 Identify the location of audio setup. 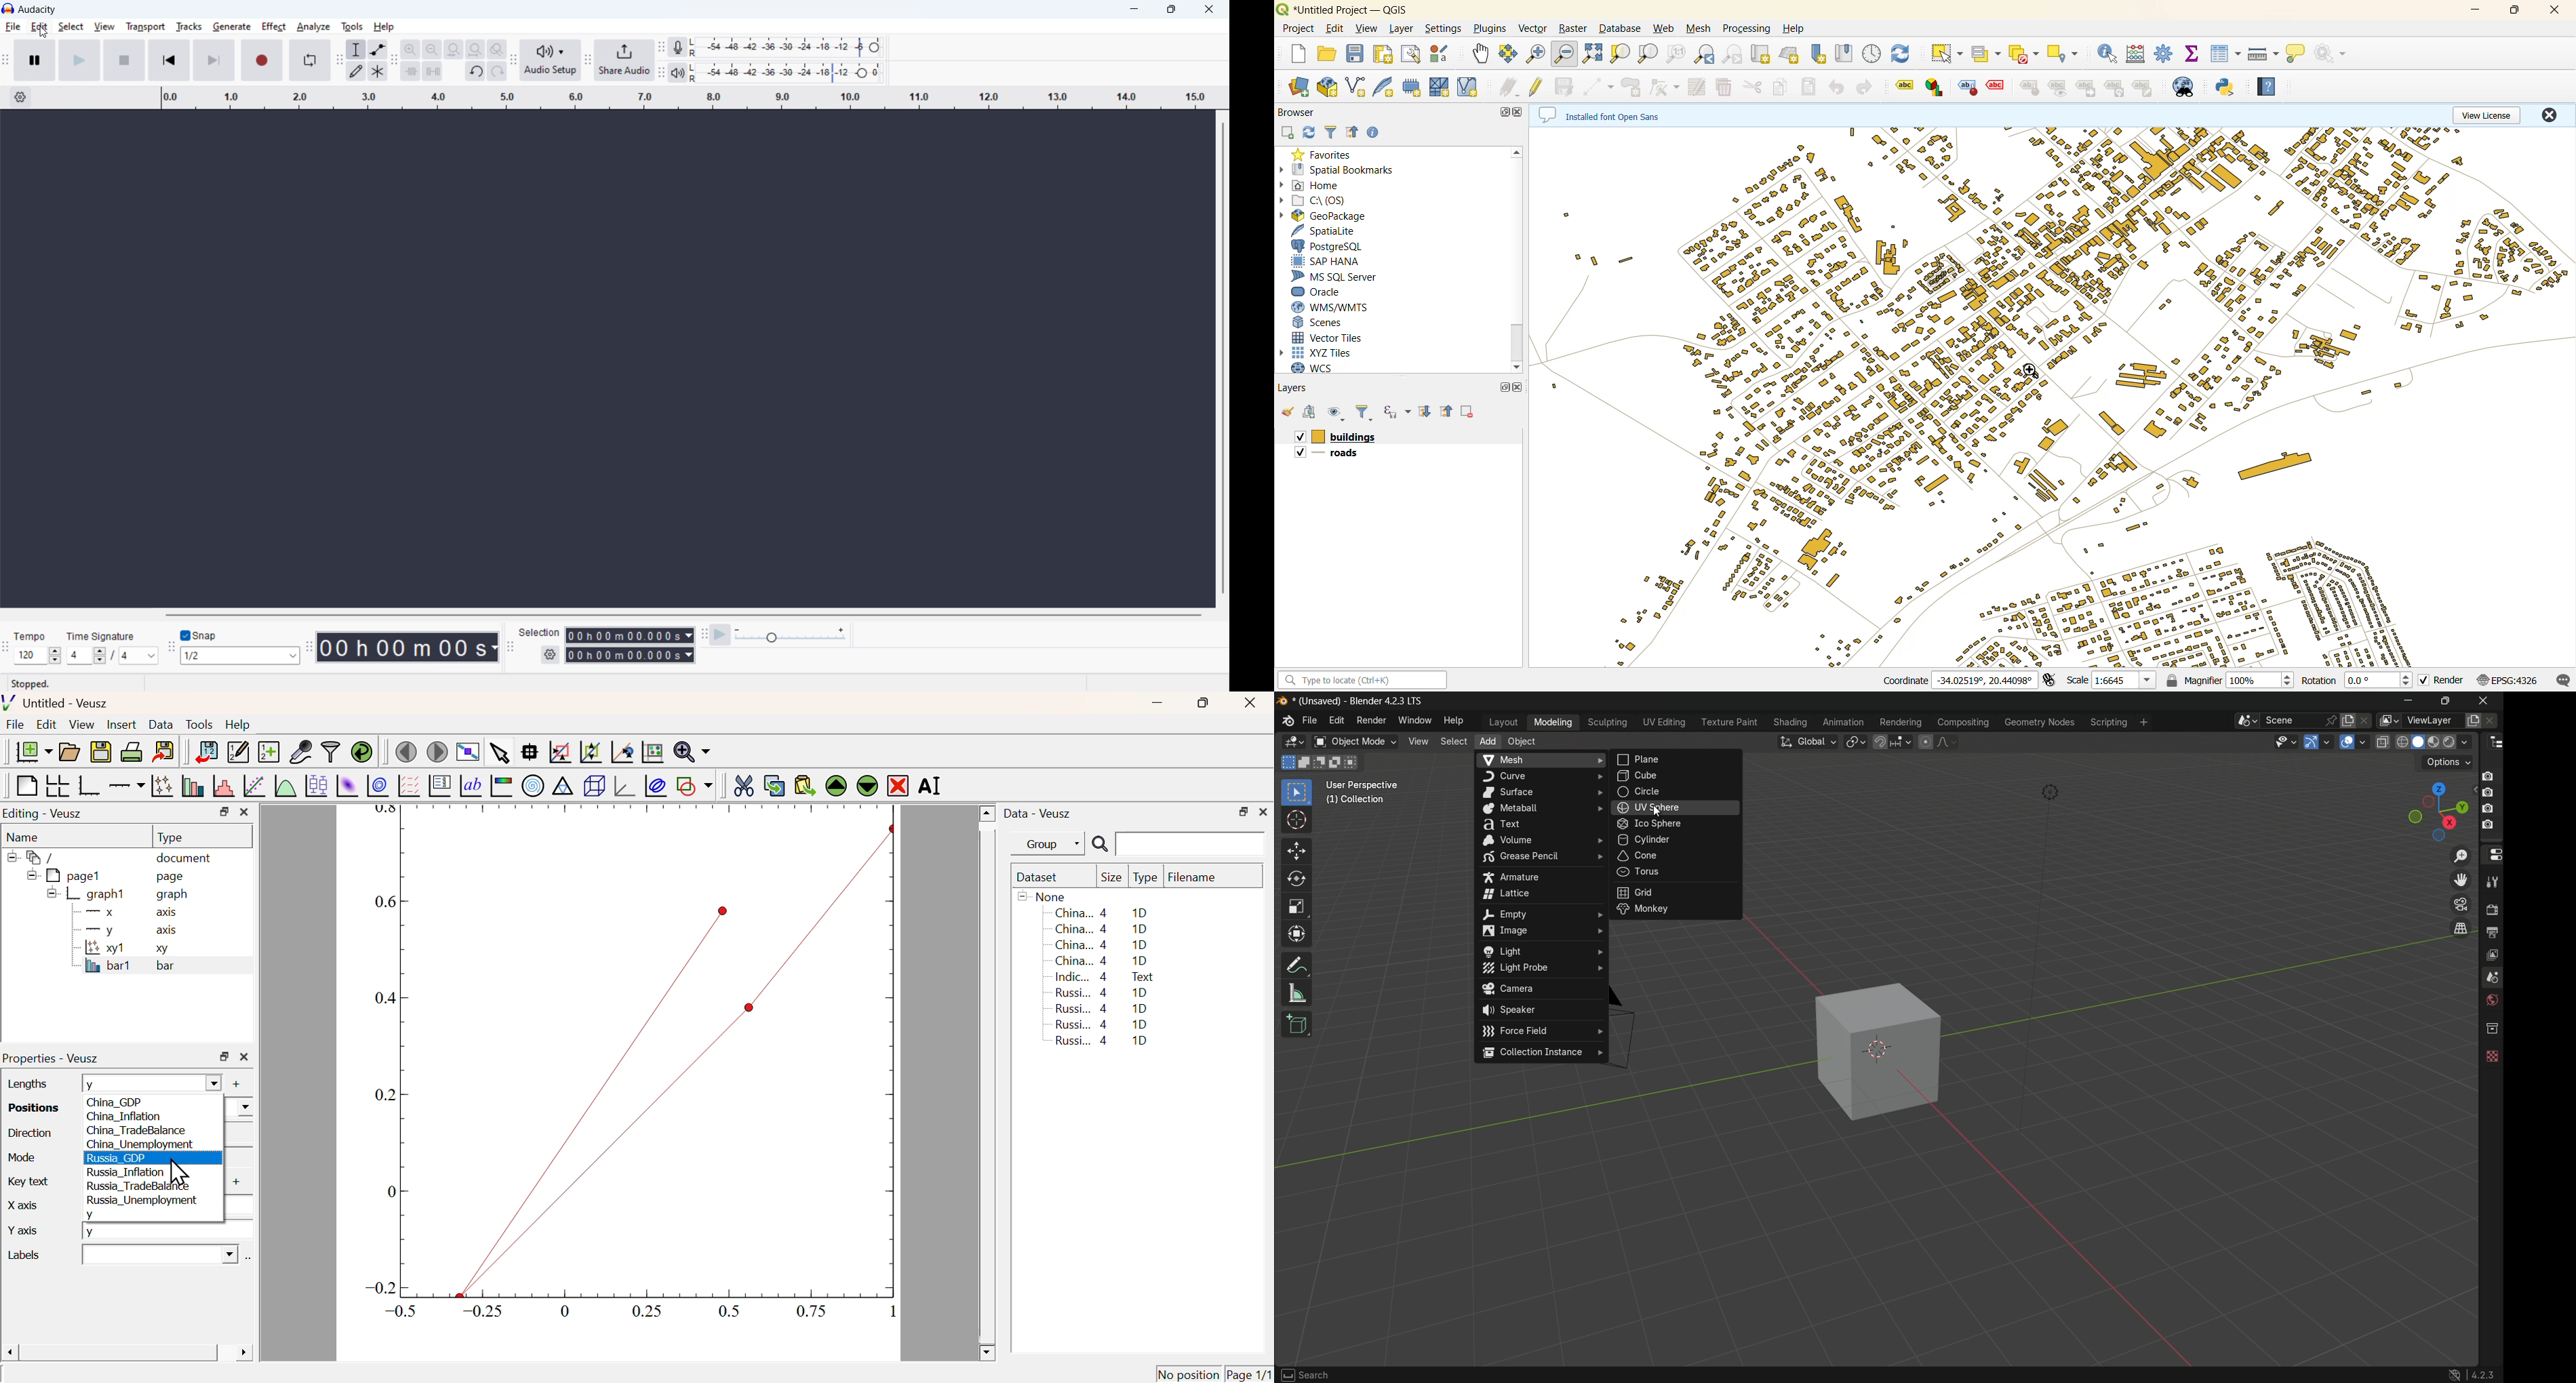
(551, 61).